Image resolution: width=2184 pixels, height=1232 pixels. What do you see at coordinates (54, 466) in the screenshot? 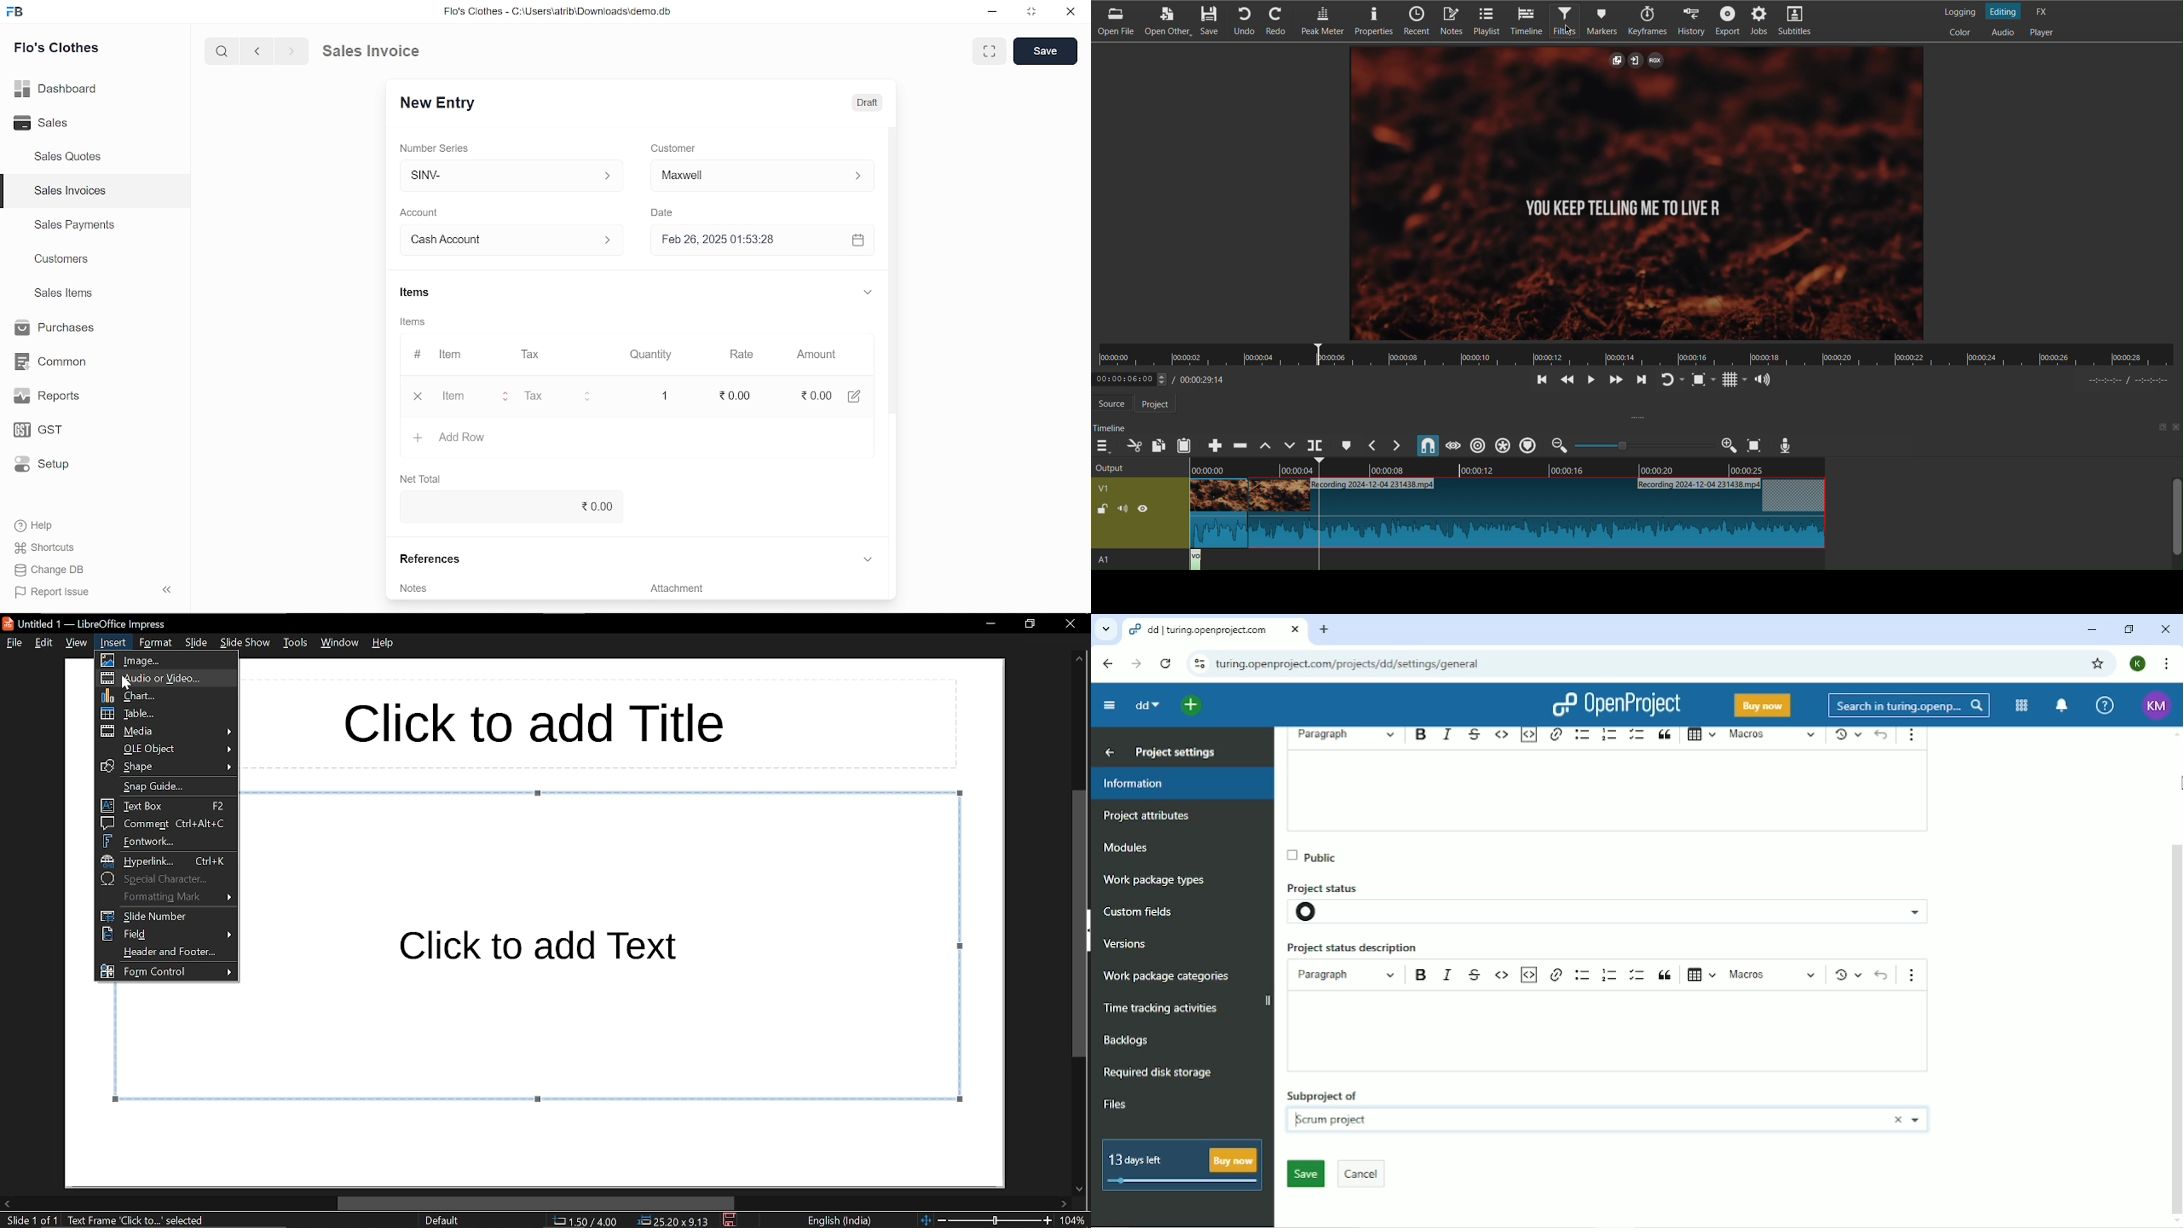
I see `Setup` at bounding box center [54, 466].